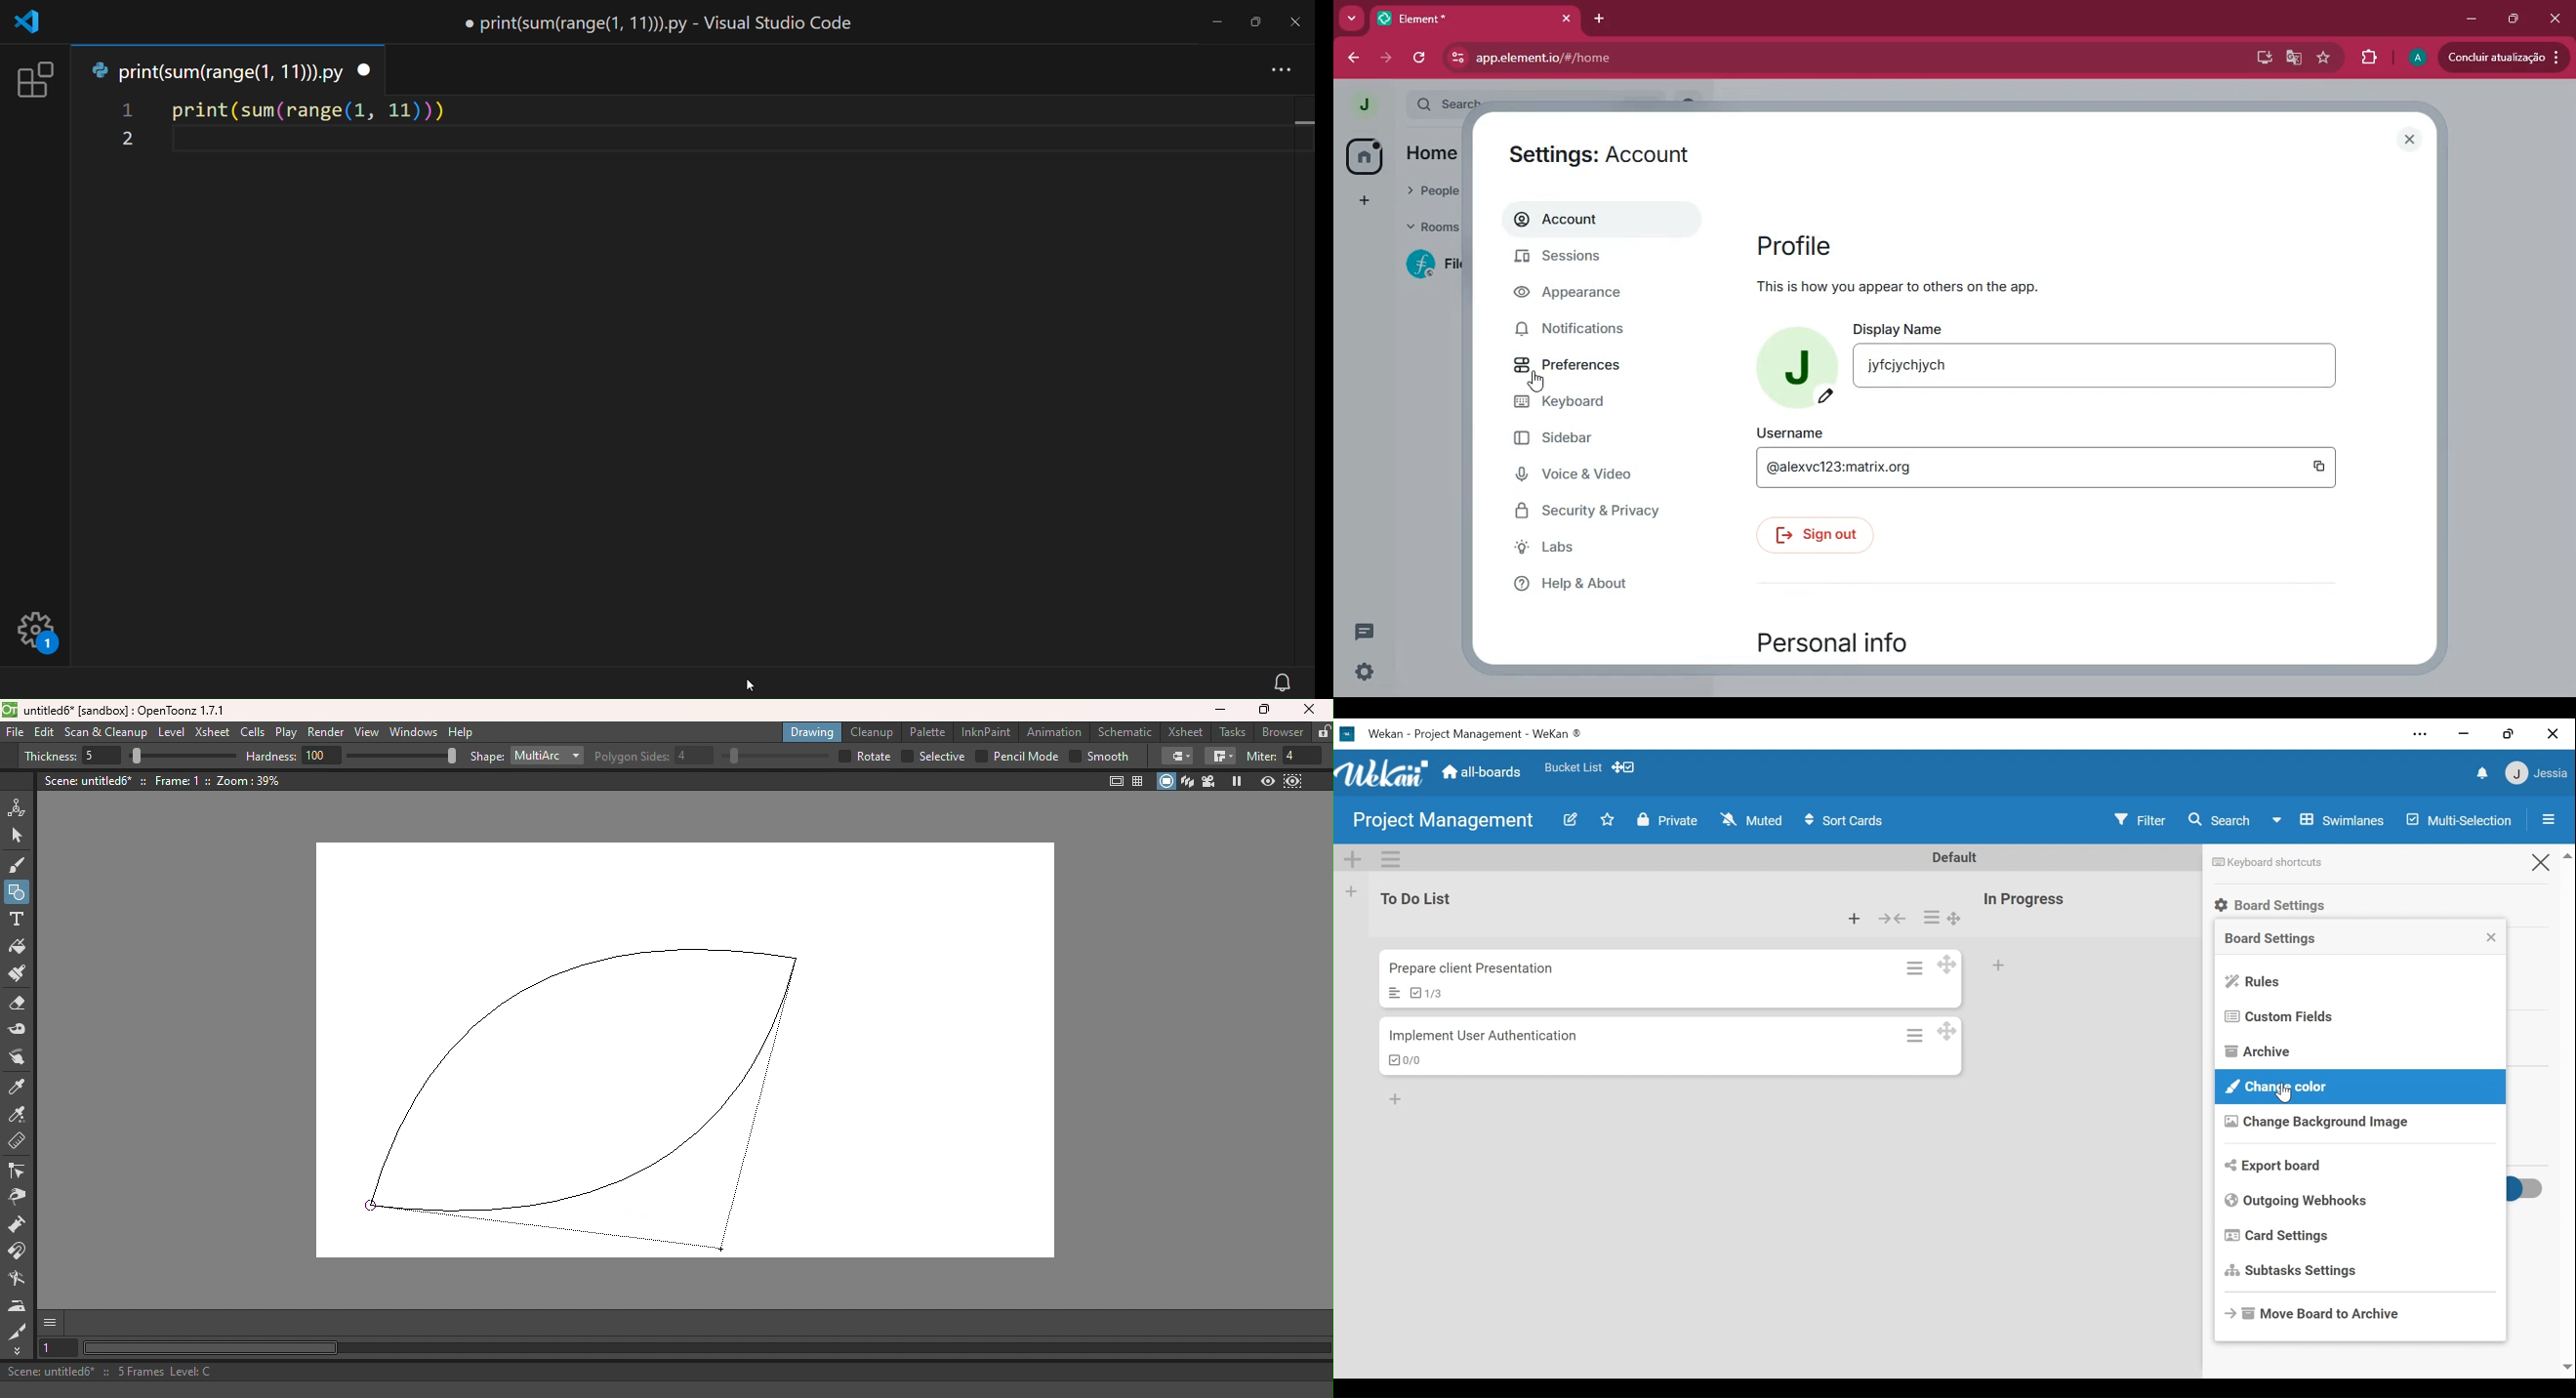 Image resolution: width=2576 pixels, height=1400 pixels. What do you see at coordinates (2360, 1087) in the screenshot?
I see `Change color` at bounding box center [2360, 1087].